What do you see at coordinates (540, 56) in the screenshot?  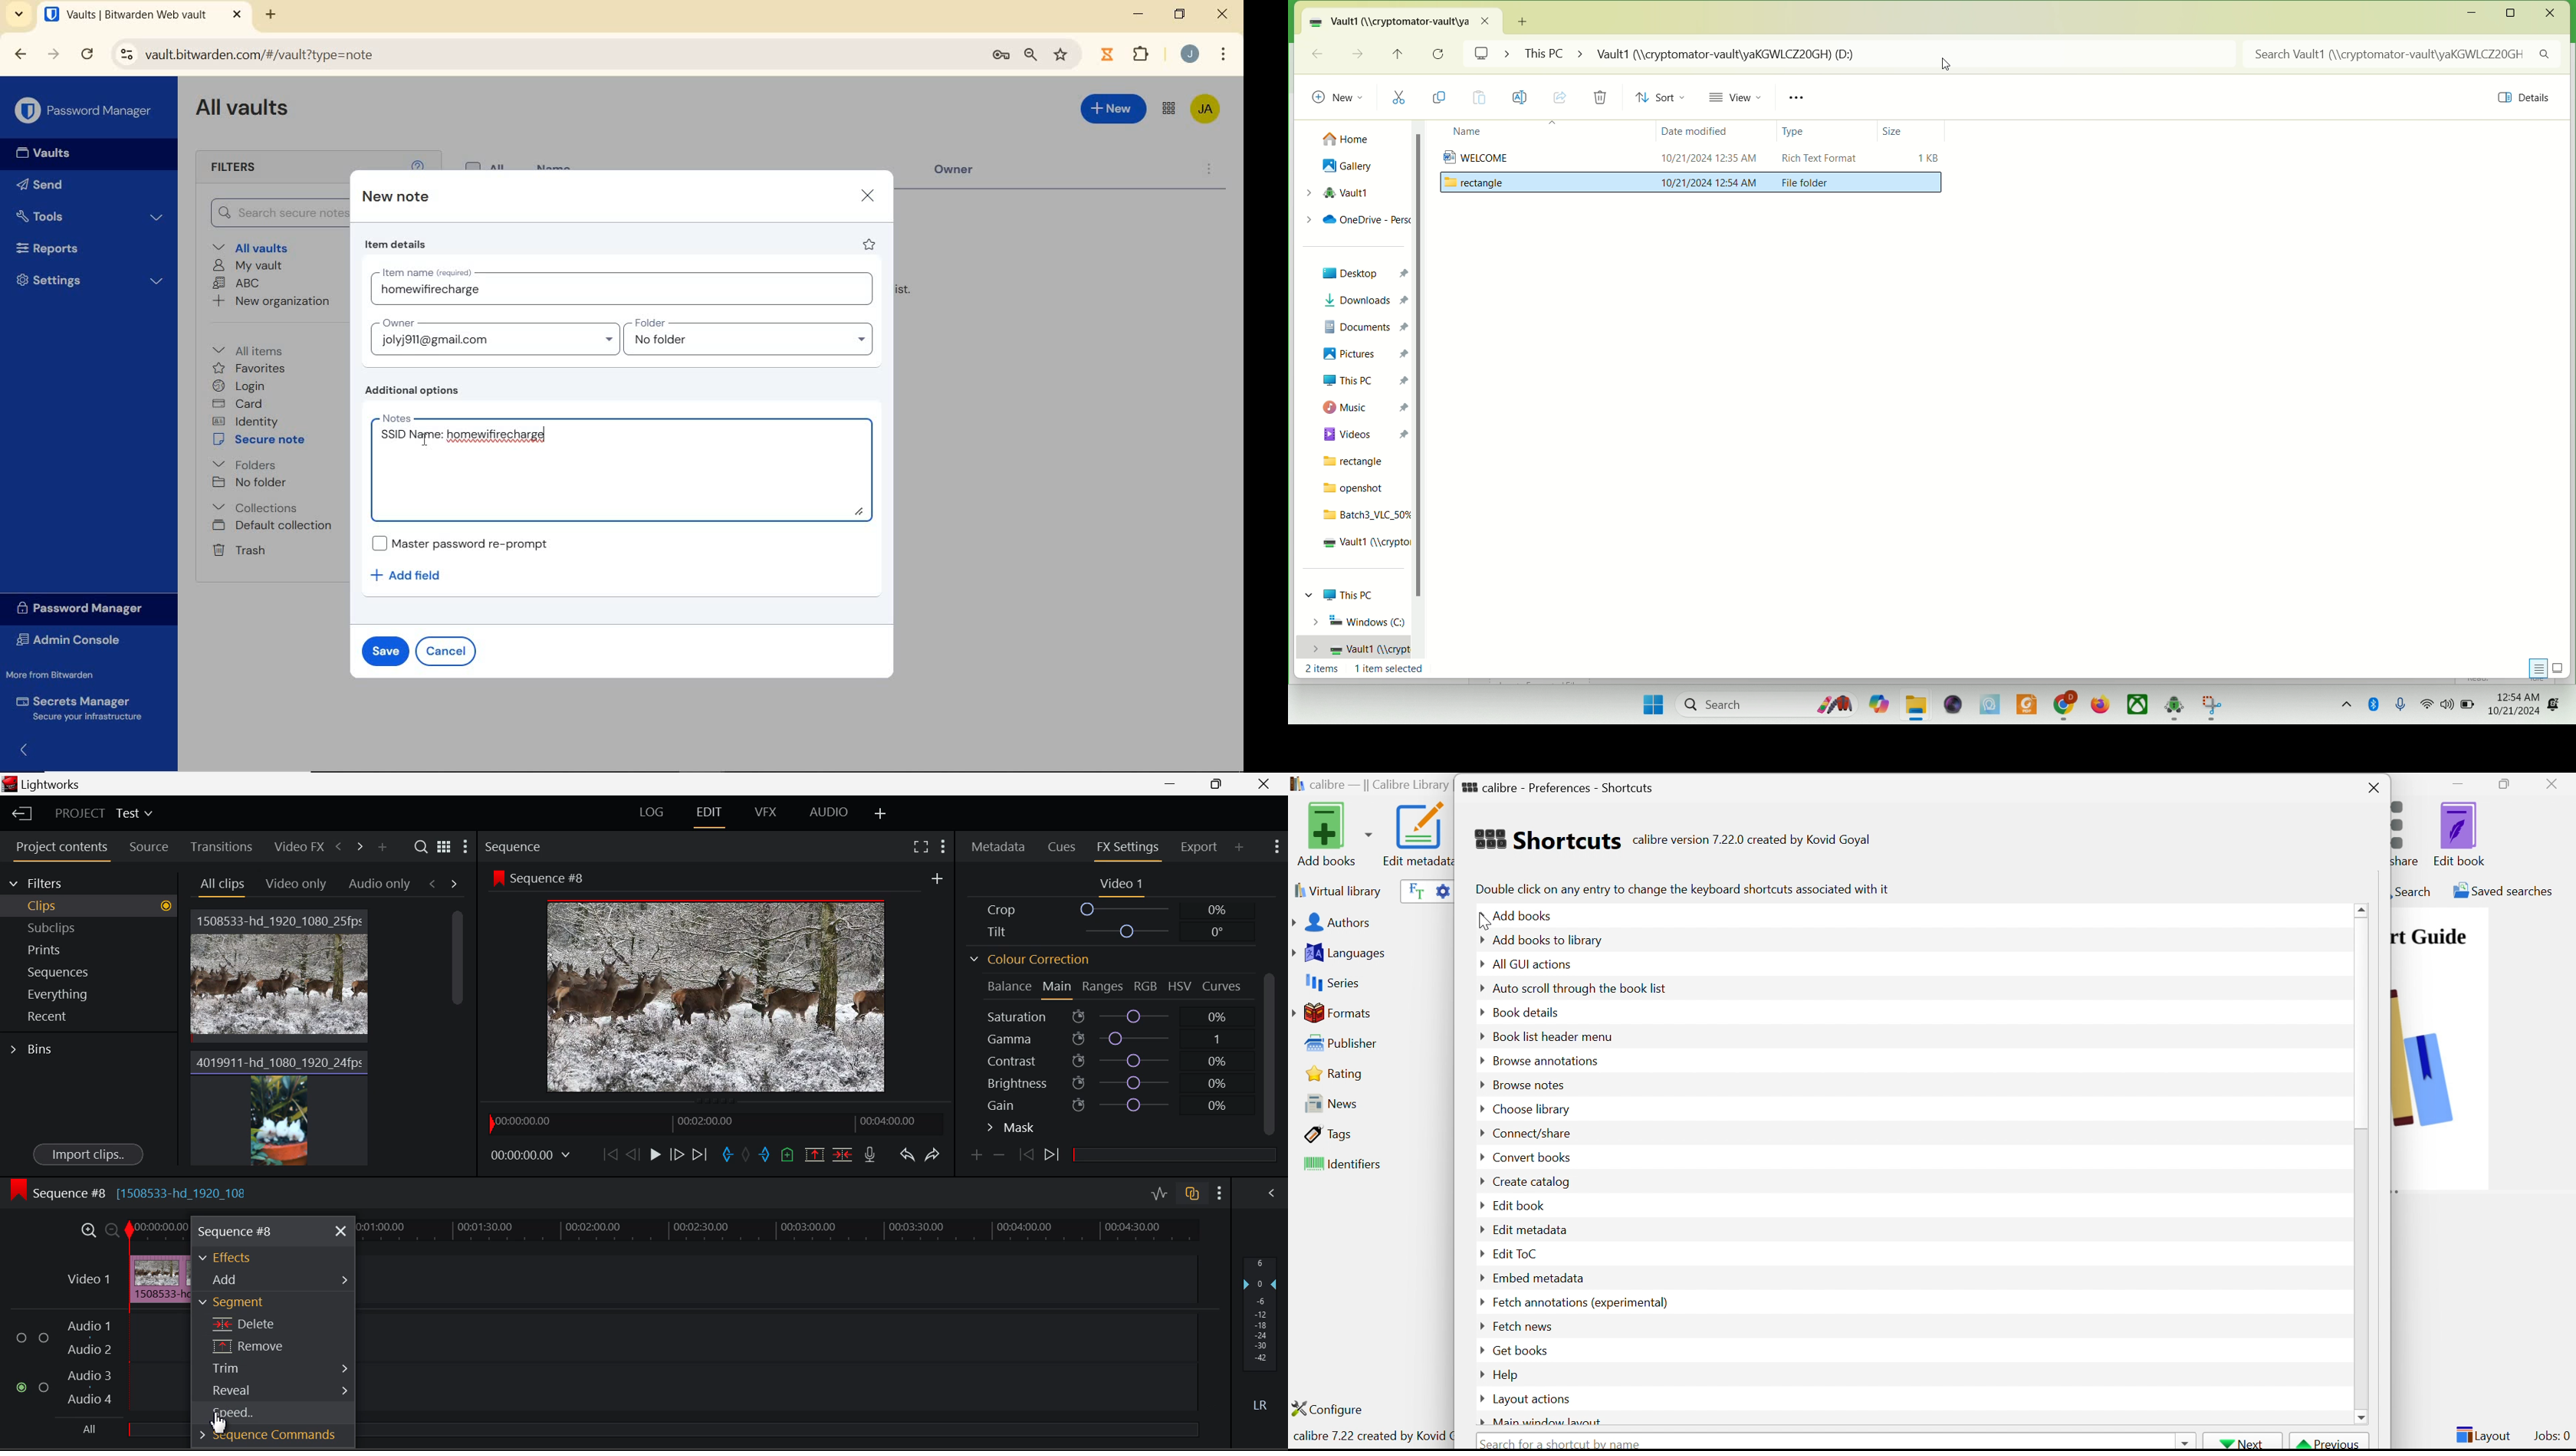 I see `address bar` at bounding box center [540, 56].